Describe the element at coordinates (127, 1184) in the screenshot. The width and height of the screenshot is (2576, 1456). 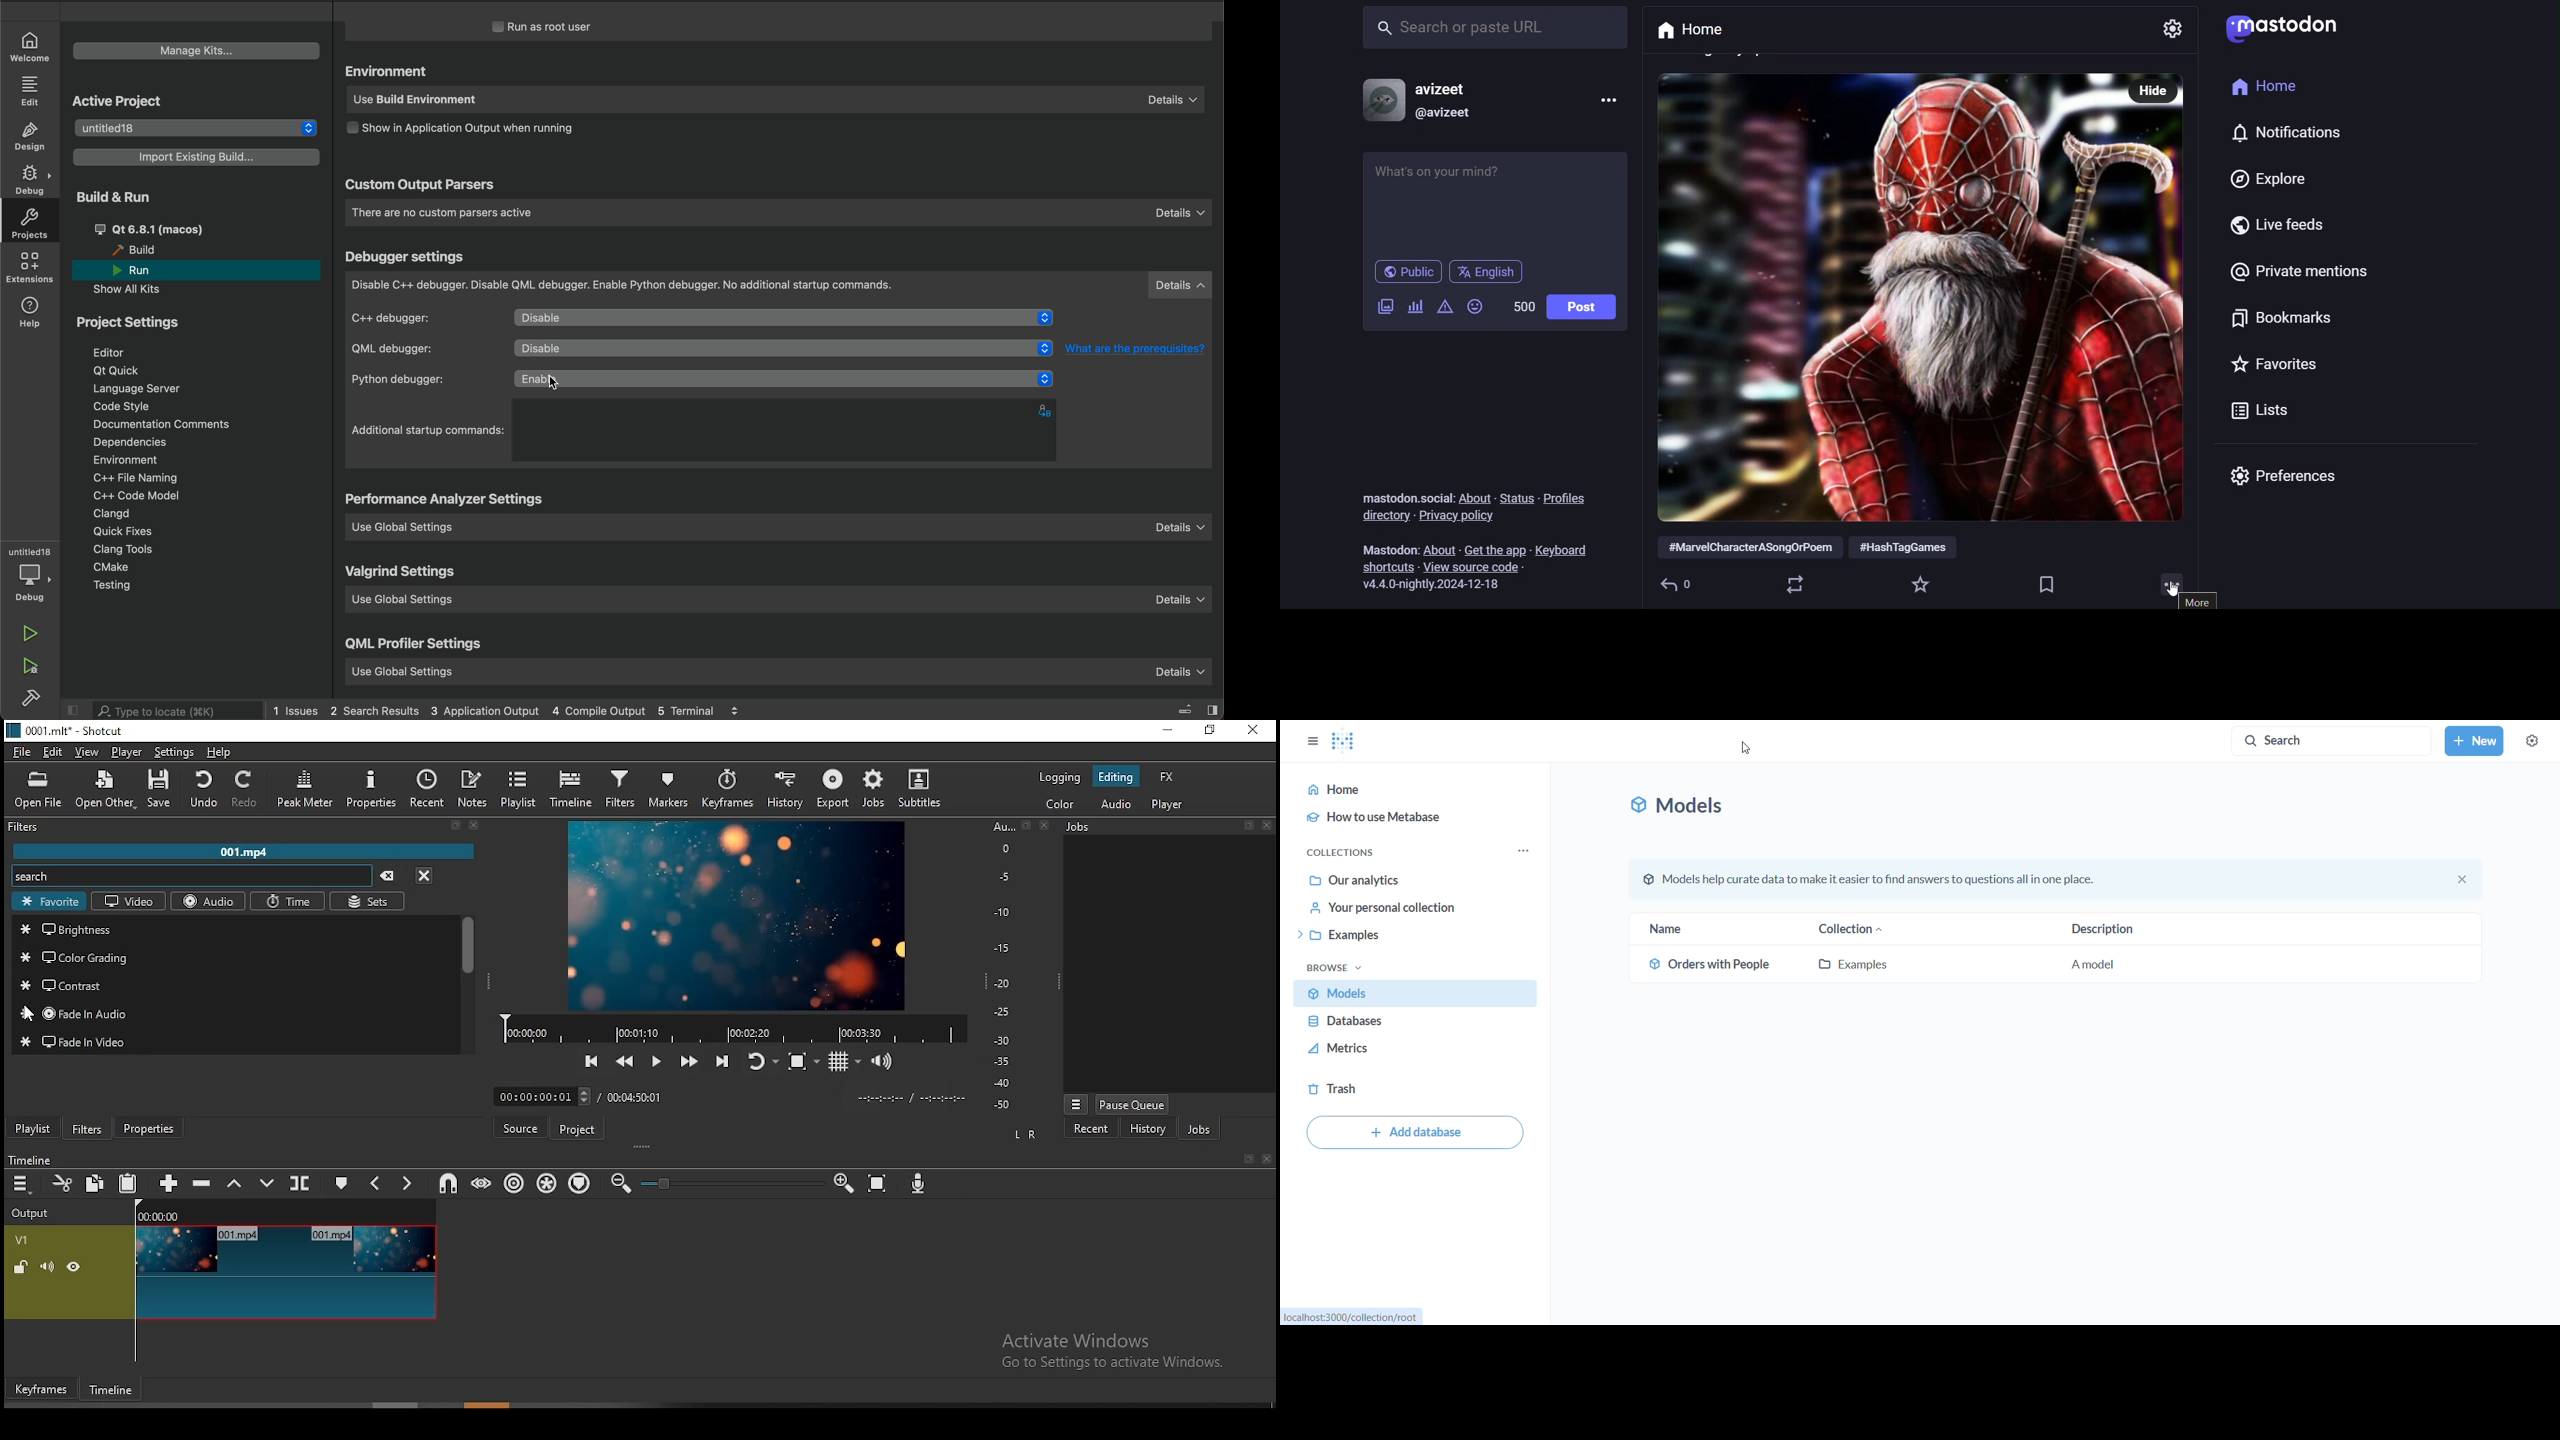
I see `paste` at that location.